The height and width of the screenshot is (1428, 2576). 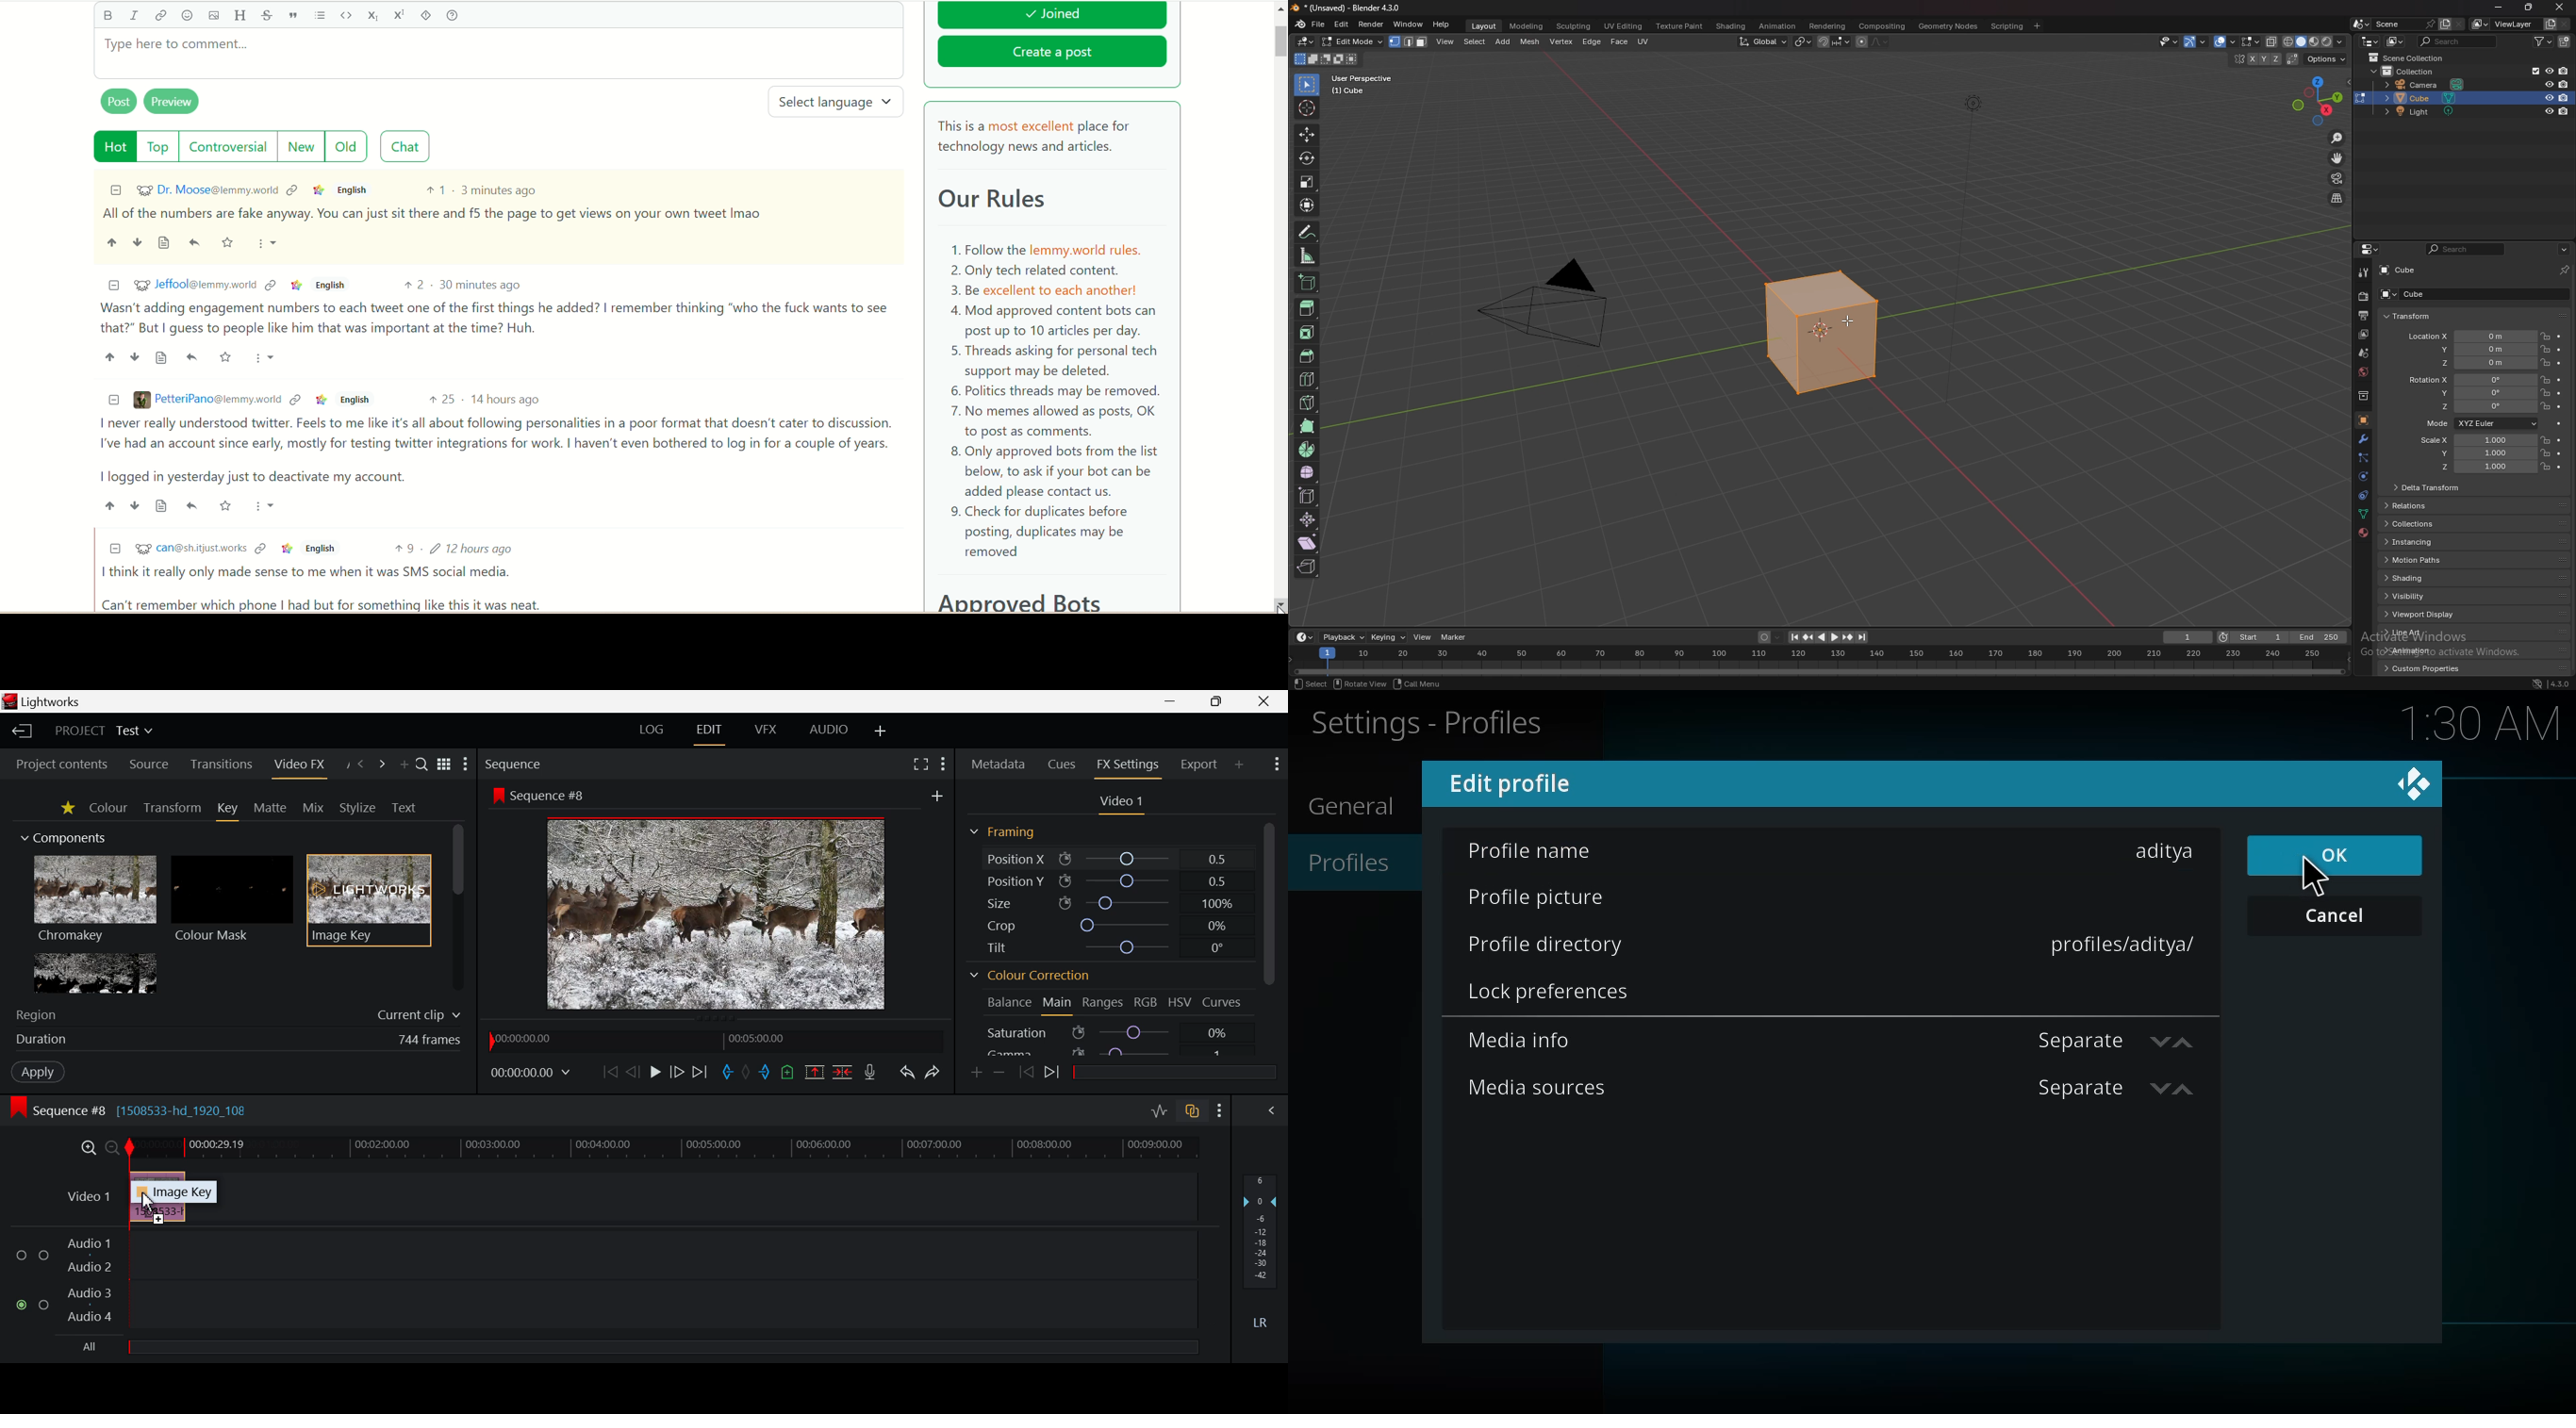 I want to click on window, so click(x=1408, y=25).